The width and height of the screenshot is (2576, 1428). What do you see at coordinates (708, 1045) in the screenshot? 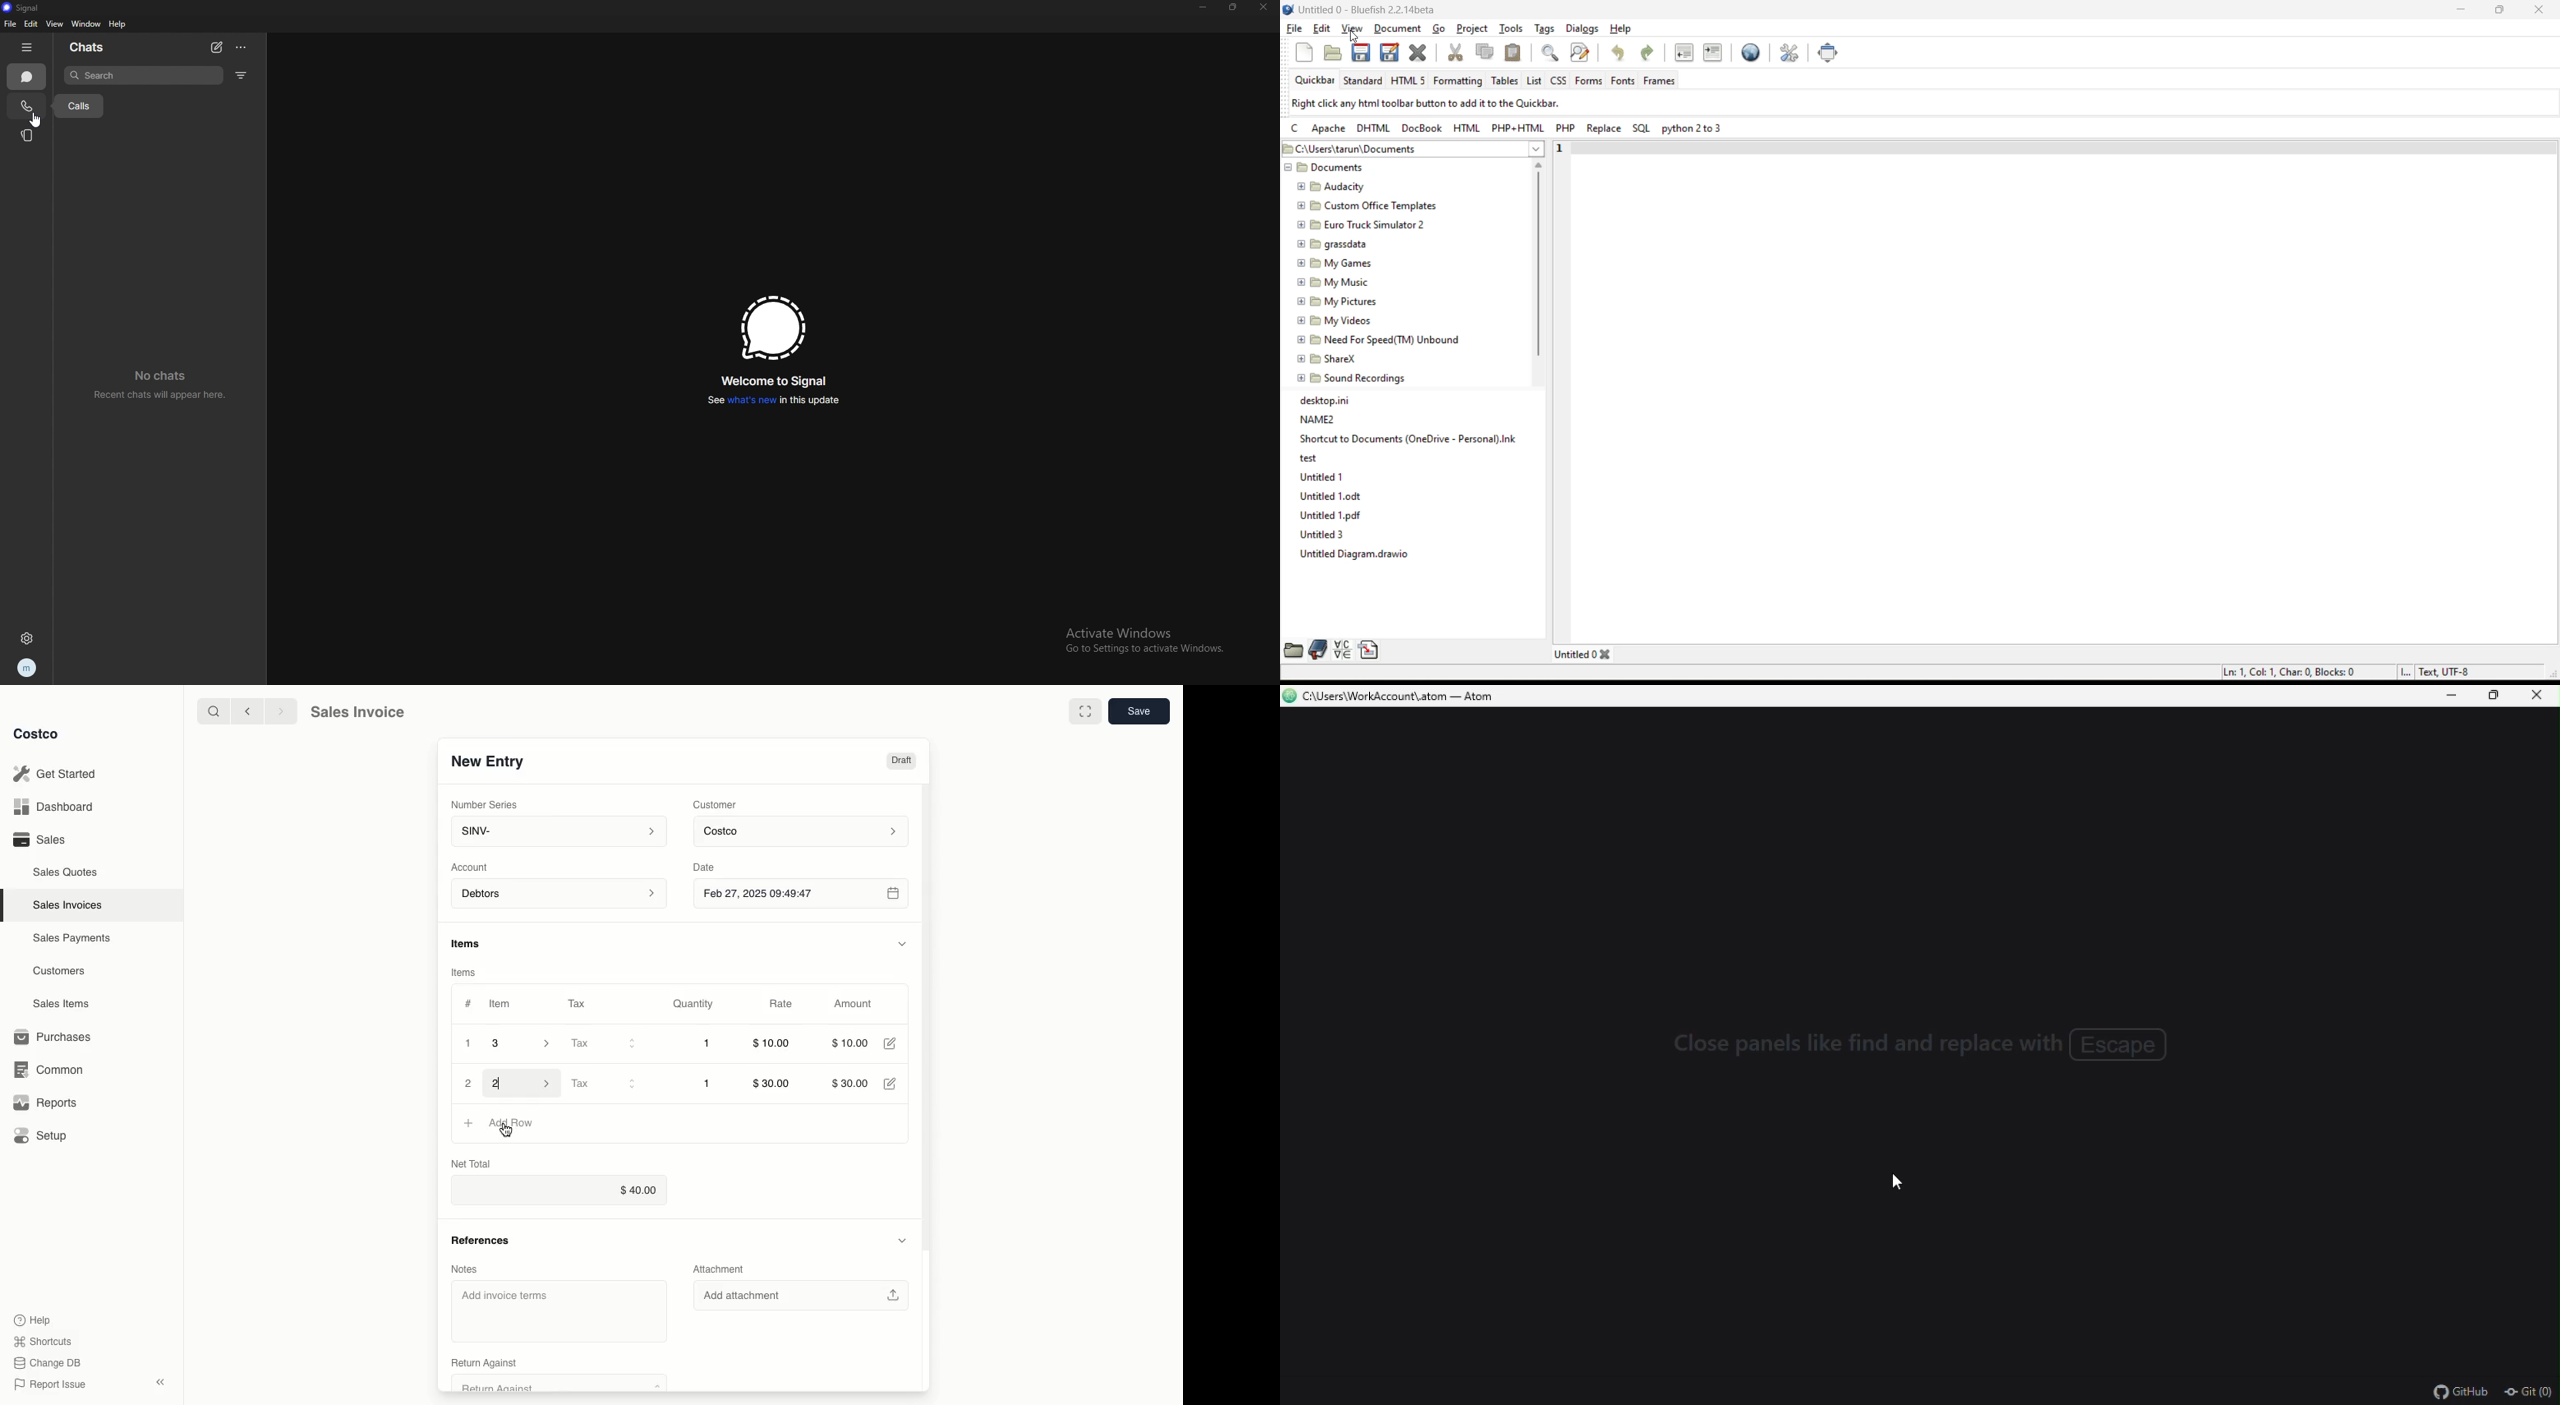
I see `1` at bounding box center [708, 1045].